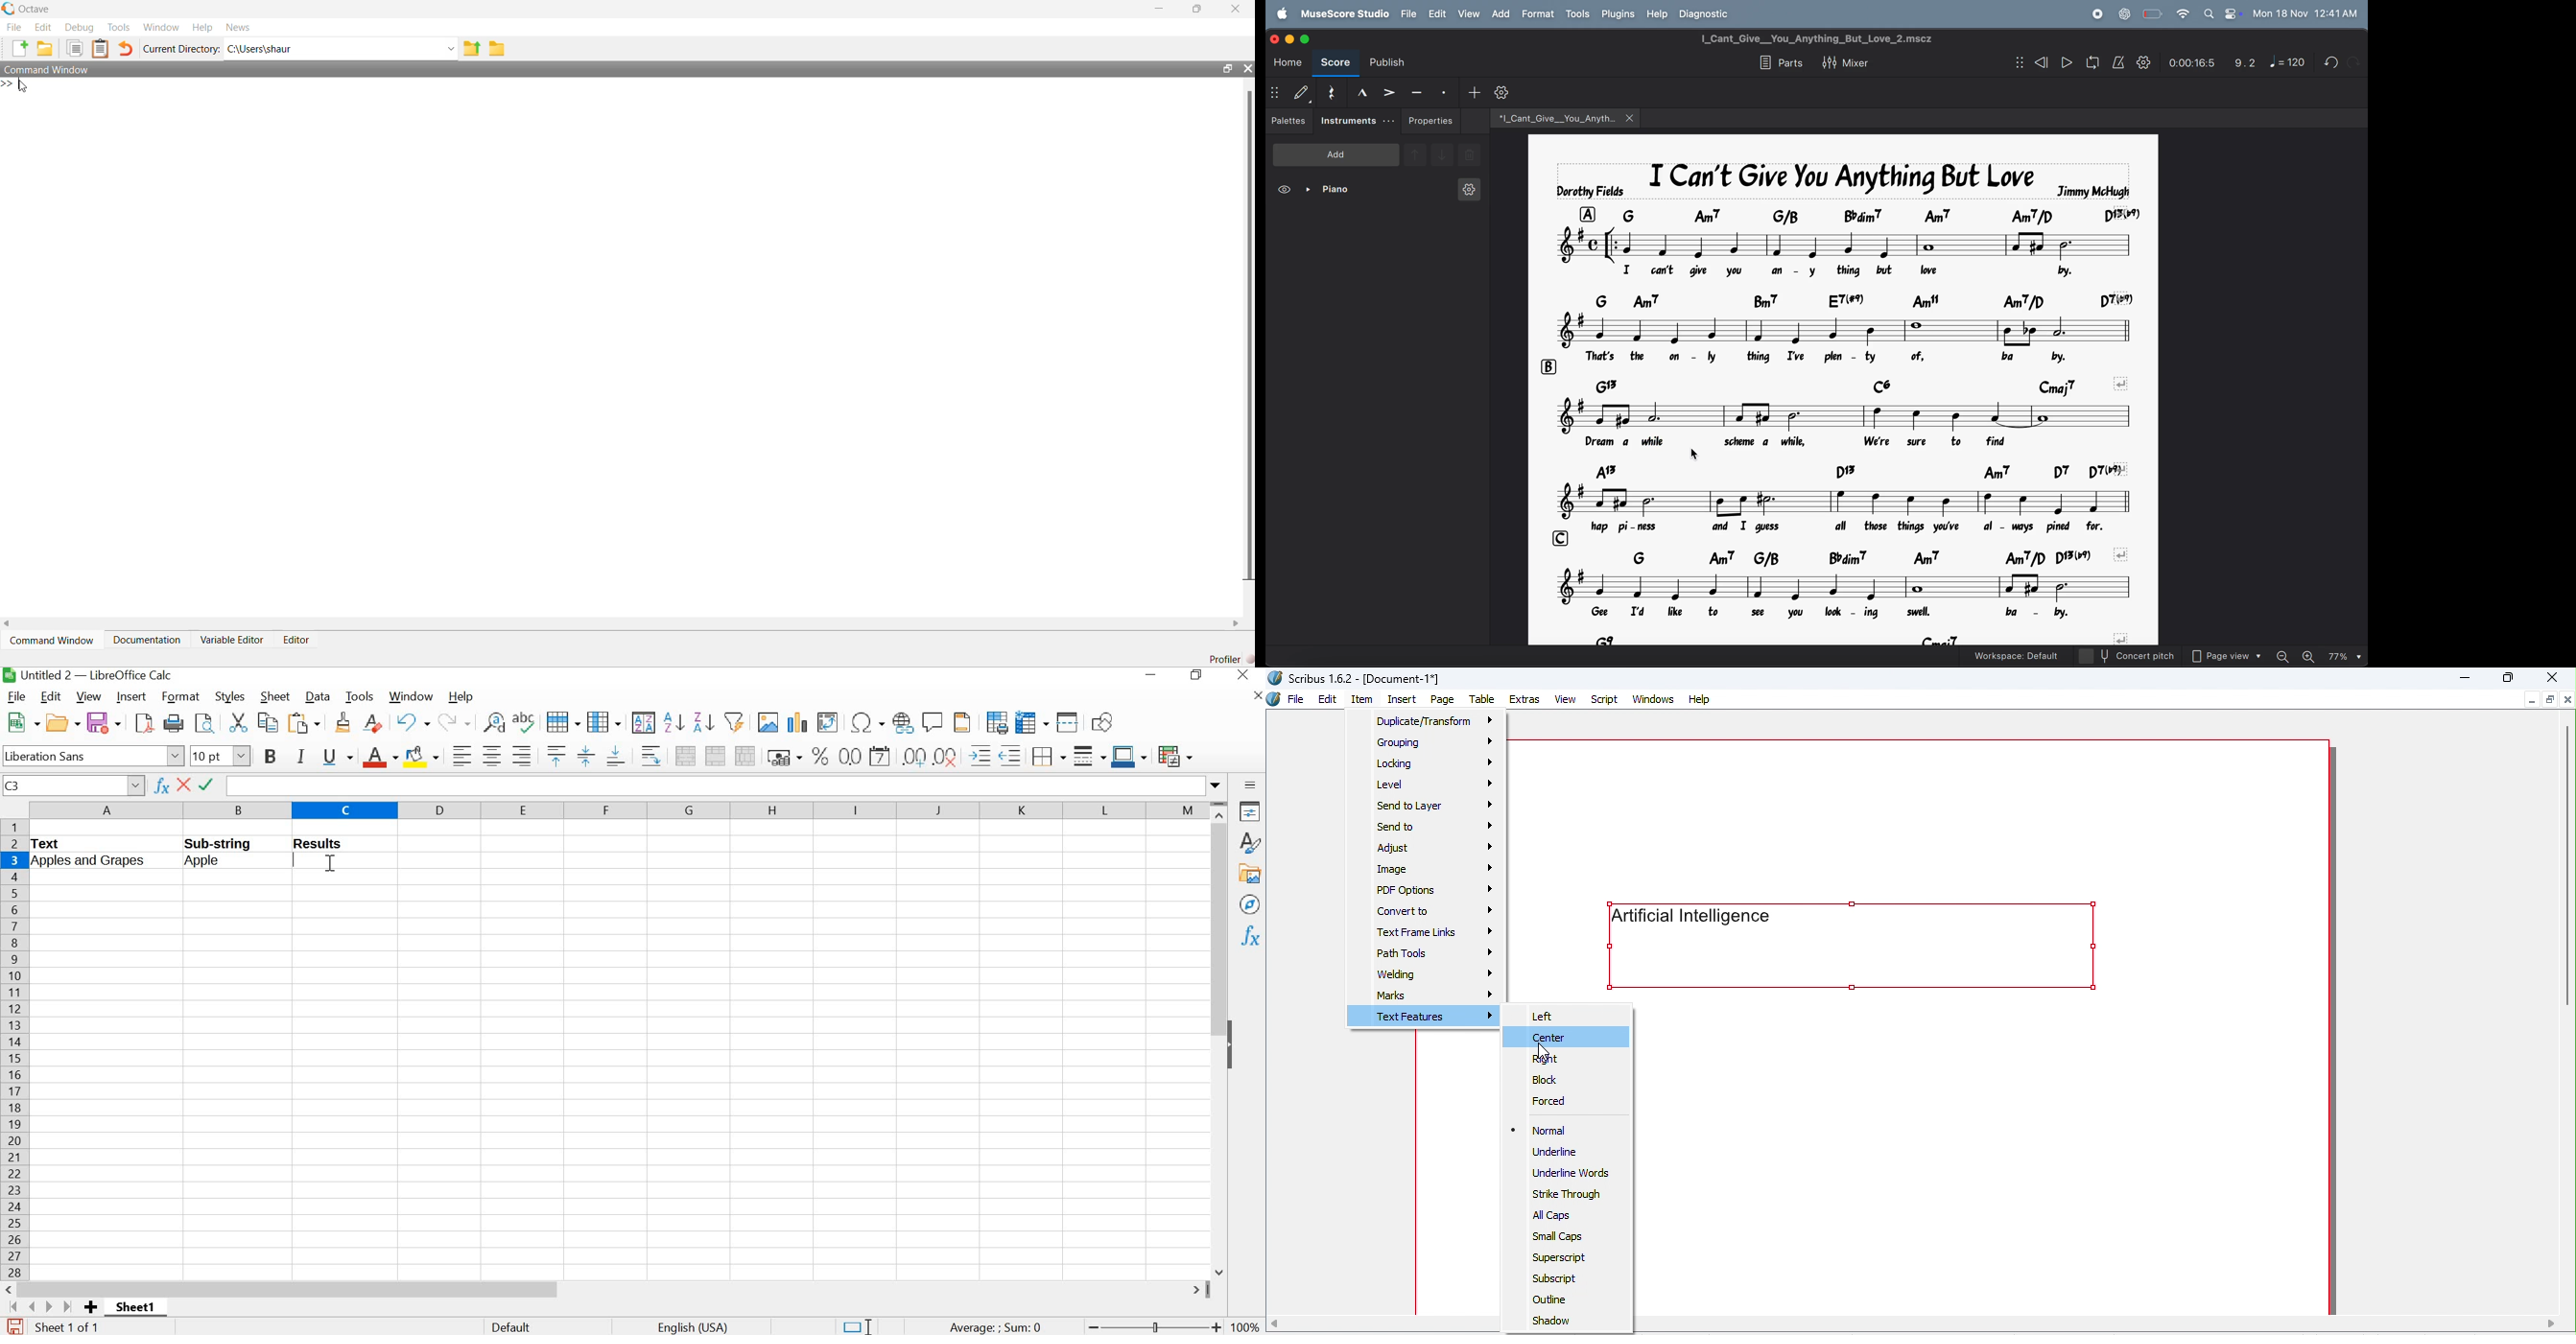  I want to click on row, so click(1588, 215).